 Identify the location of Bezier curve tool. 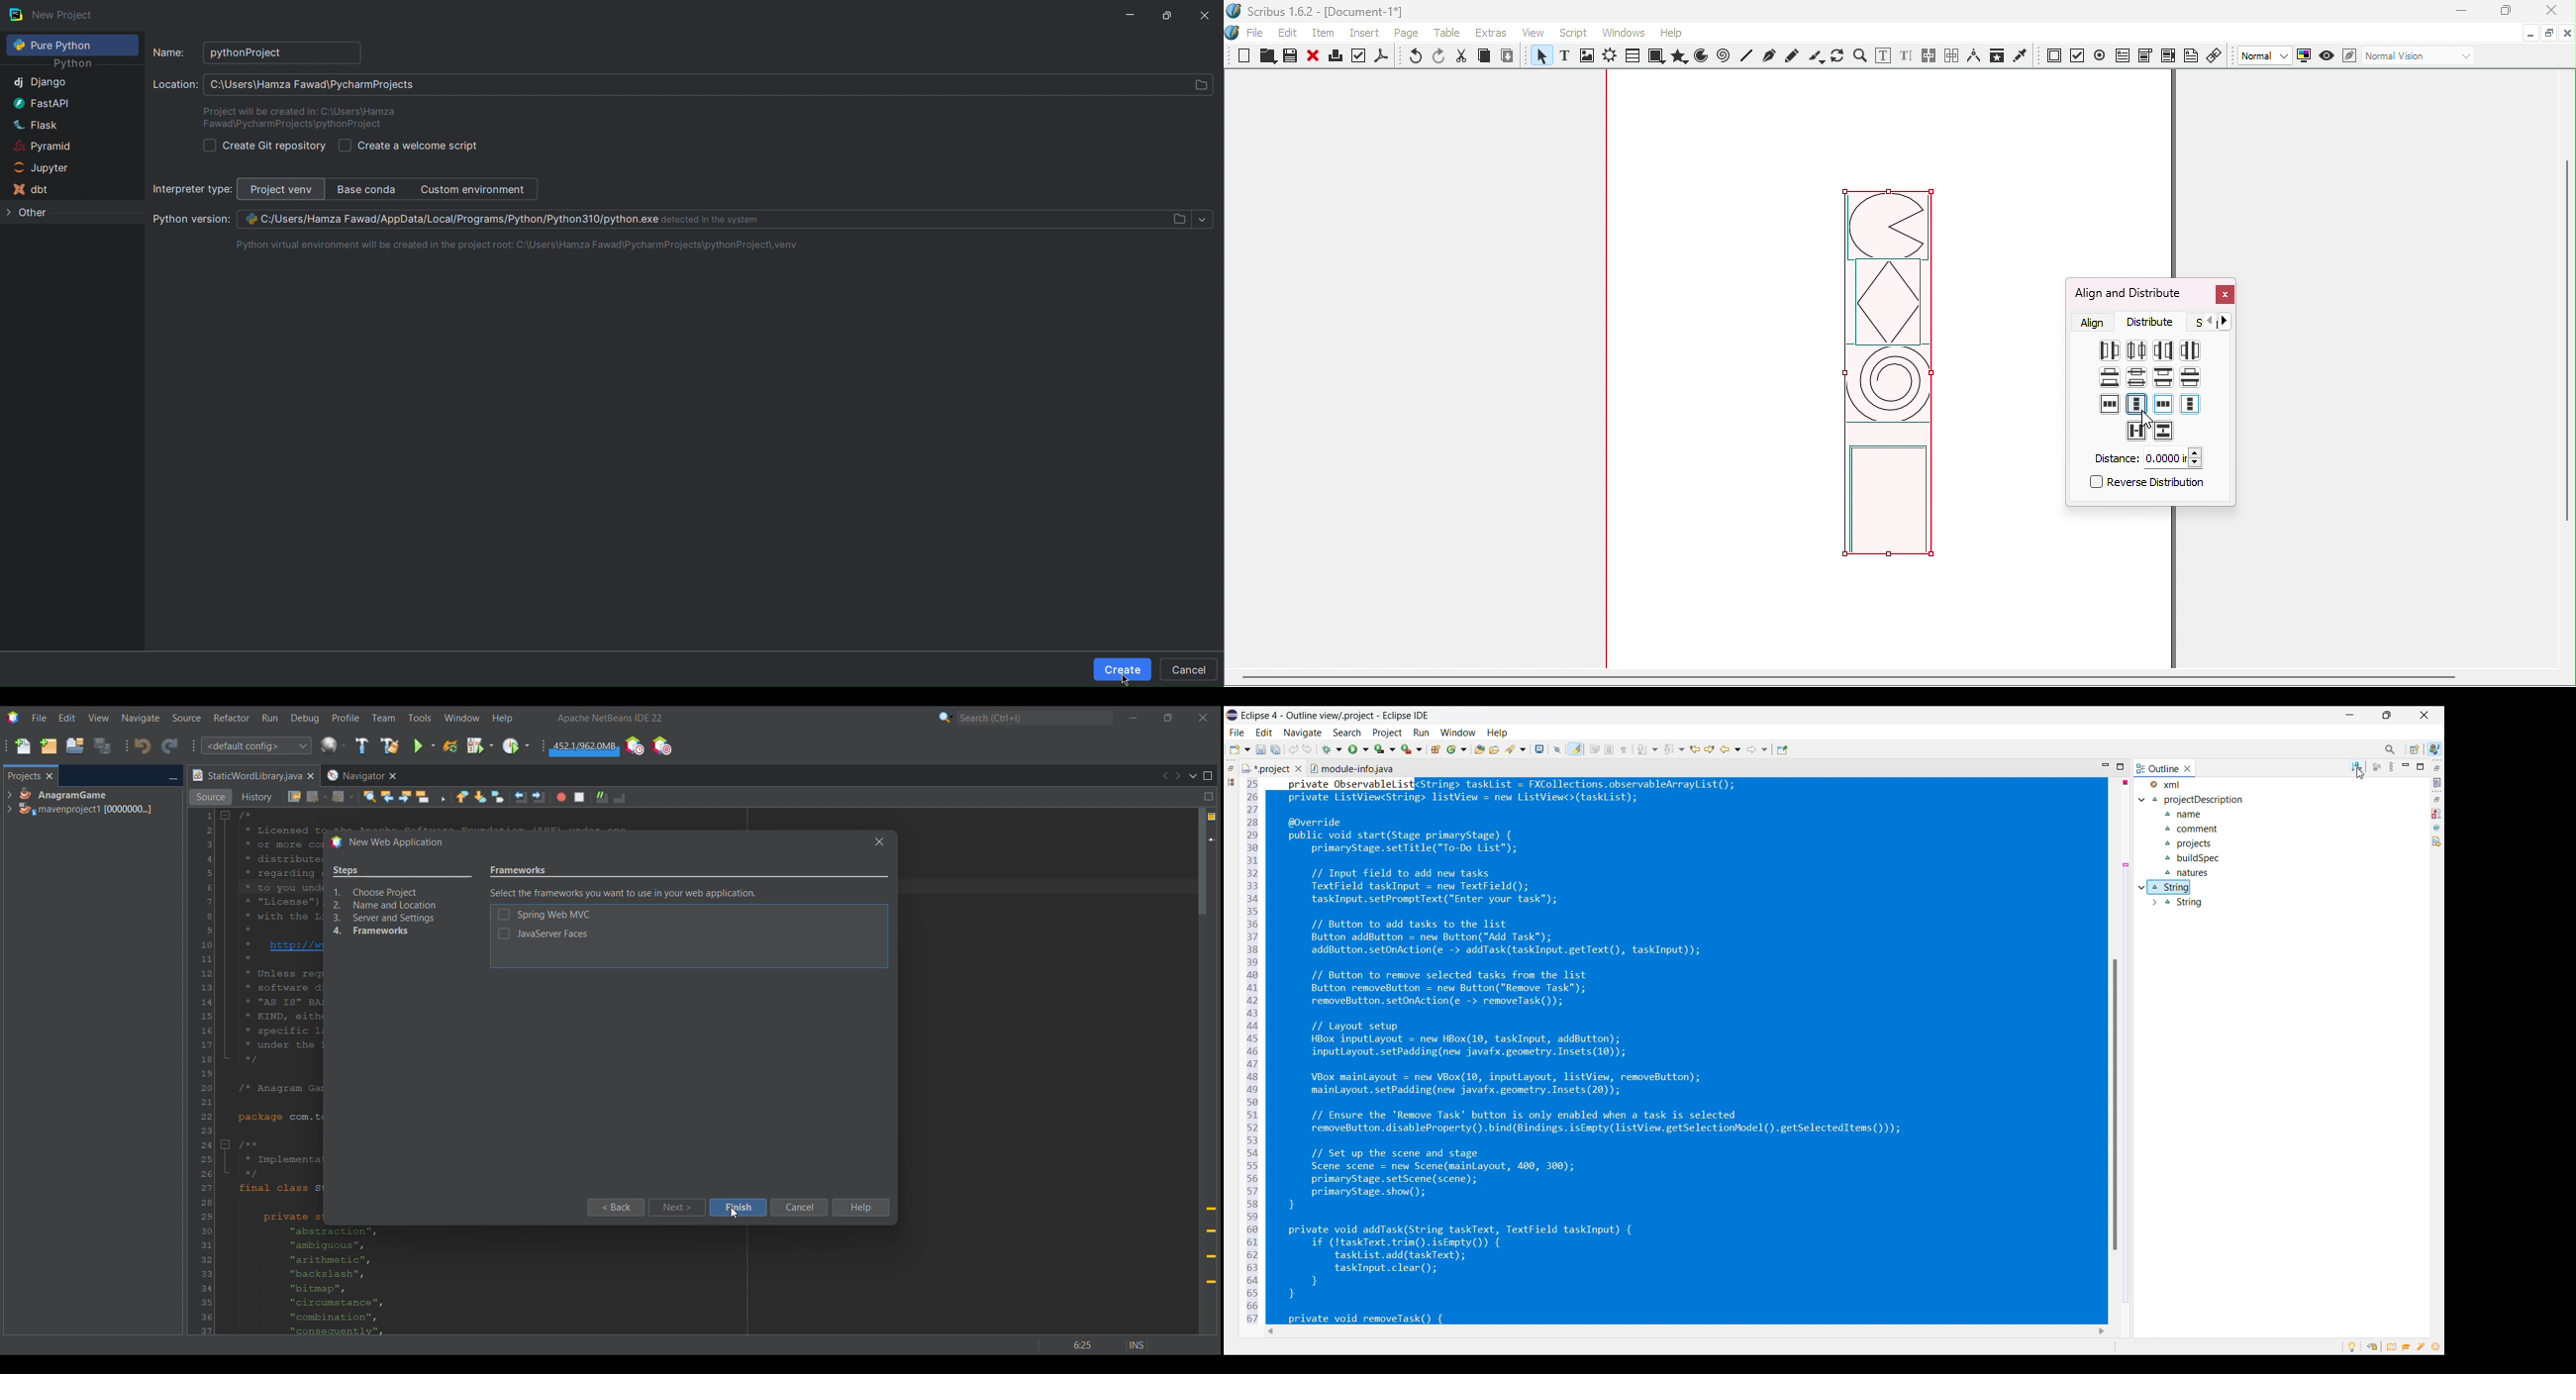
(1768, 55).